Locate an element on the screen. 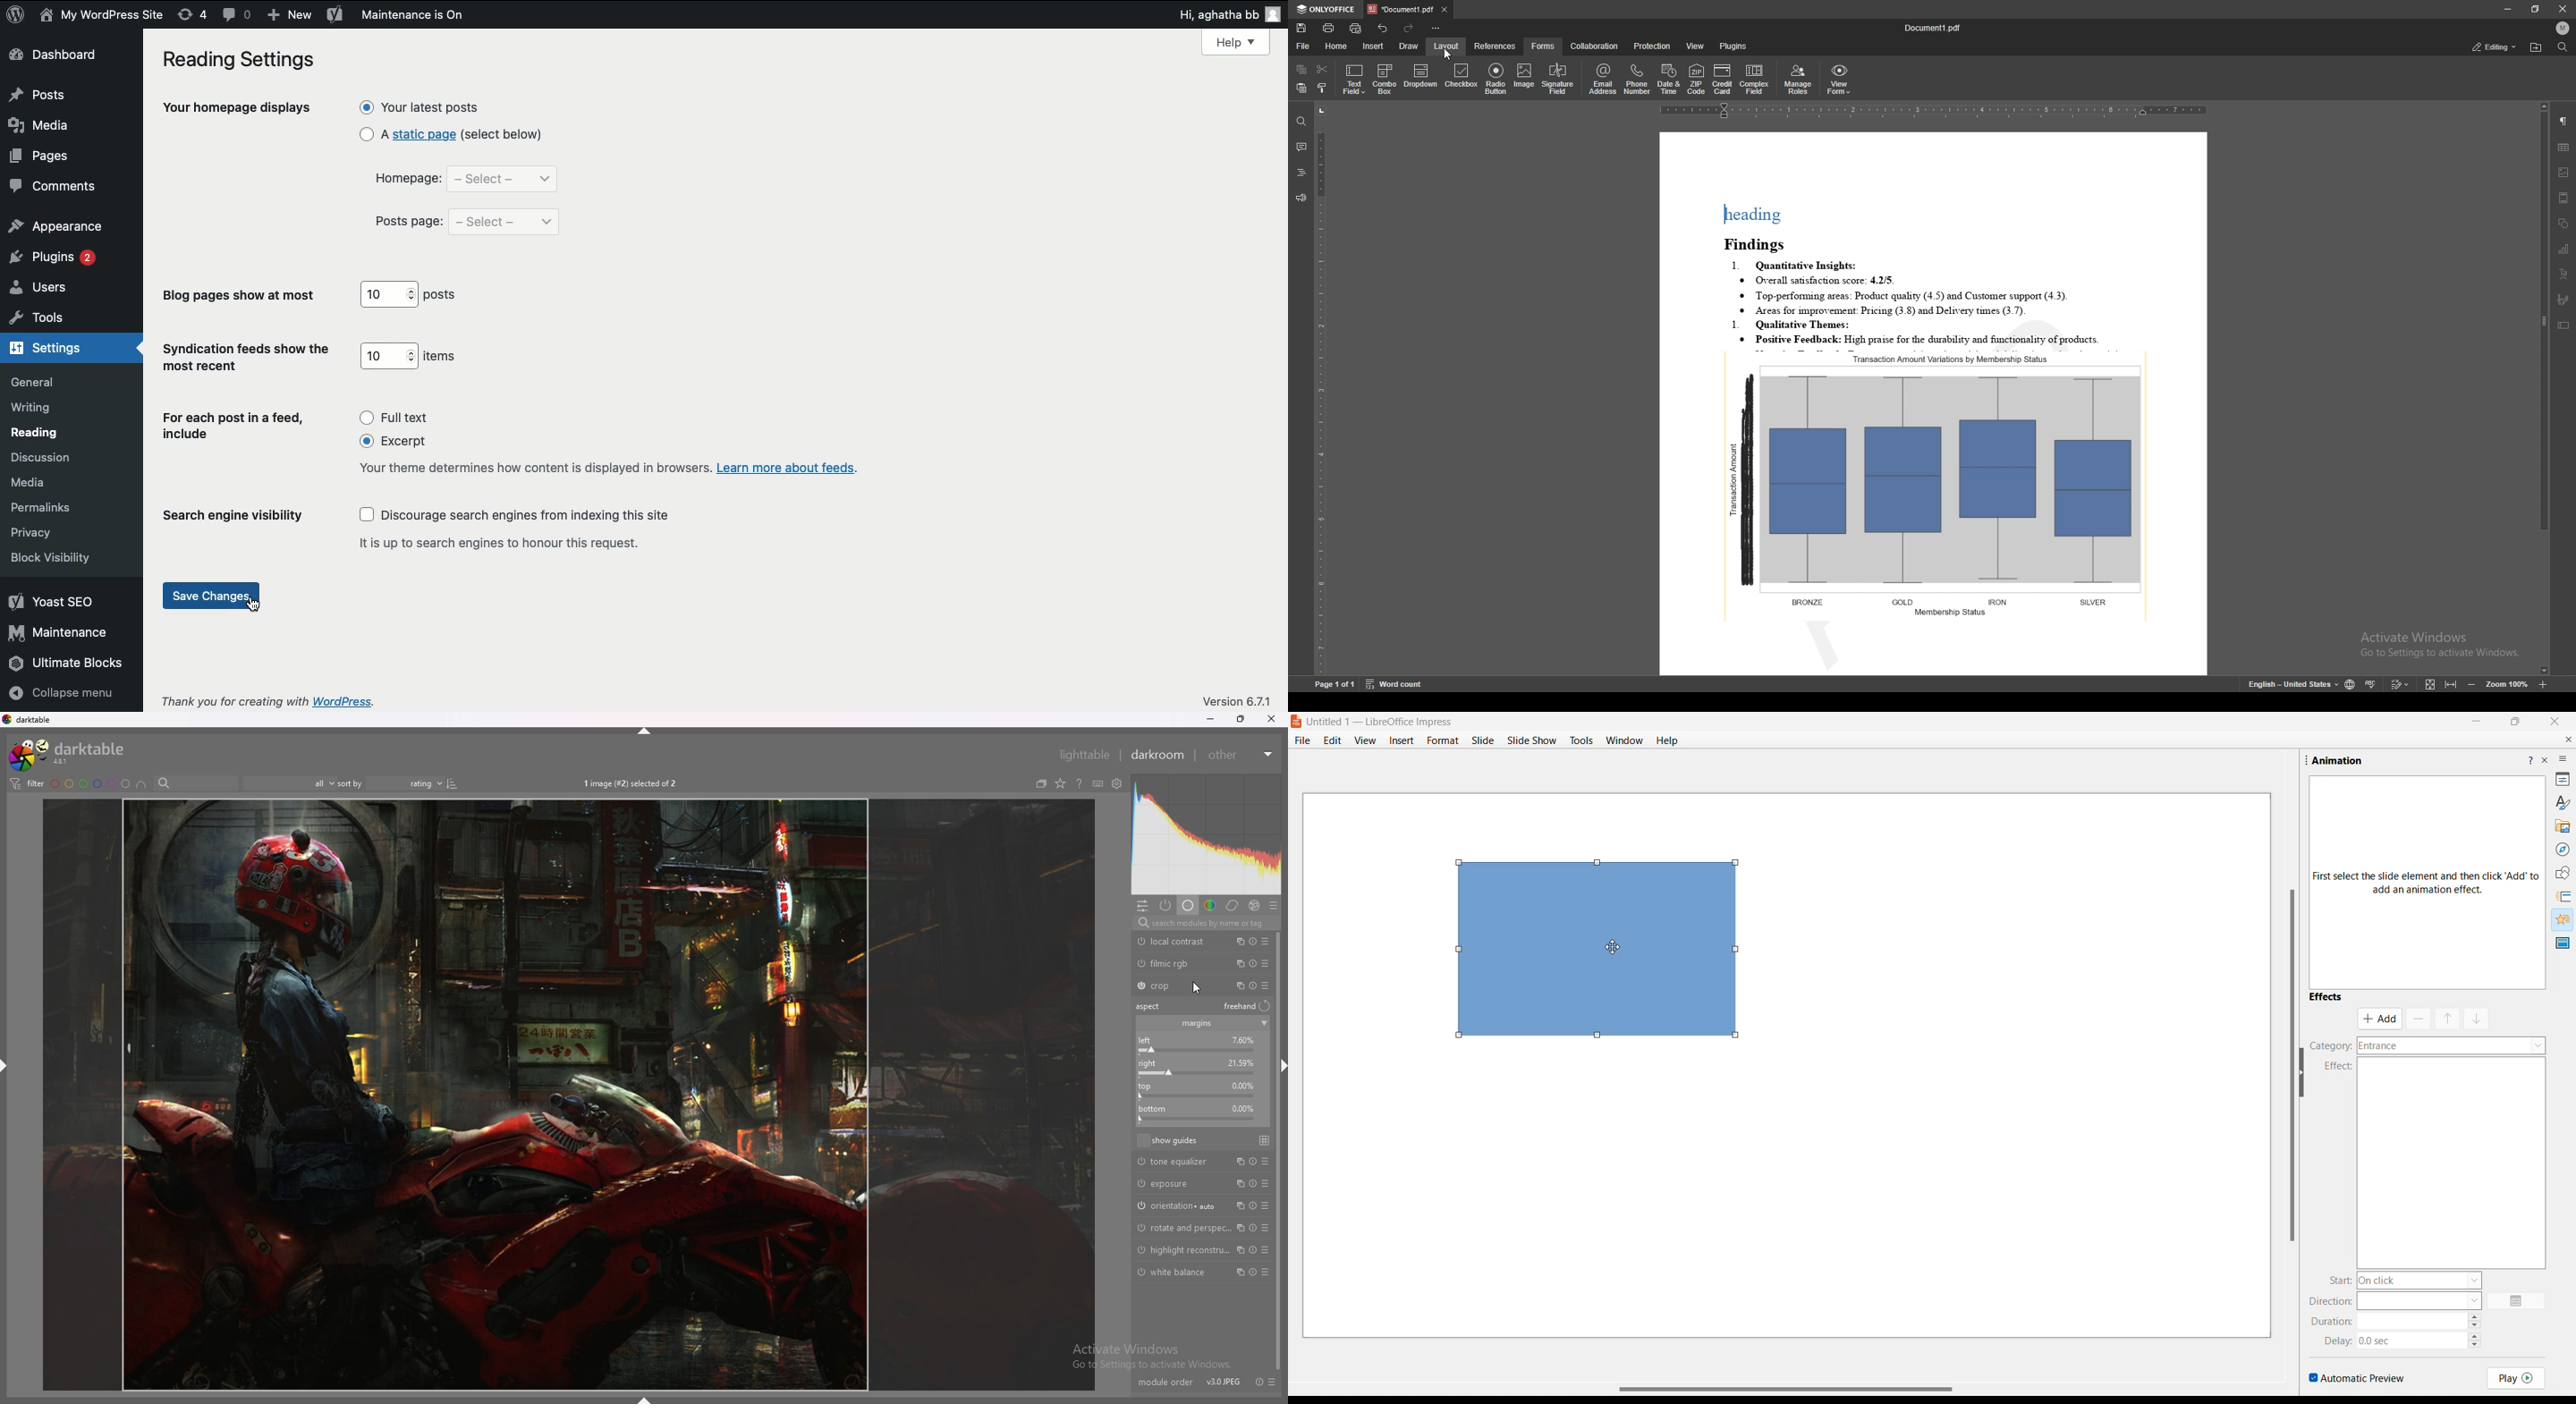  show guides is located at coordinates (1168, 1140).